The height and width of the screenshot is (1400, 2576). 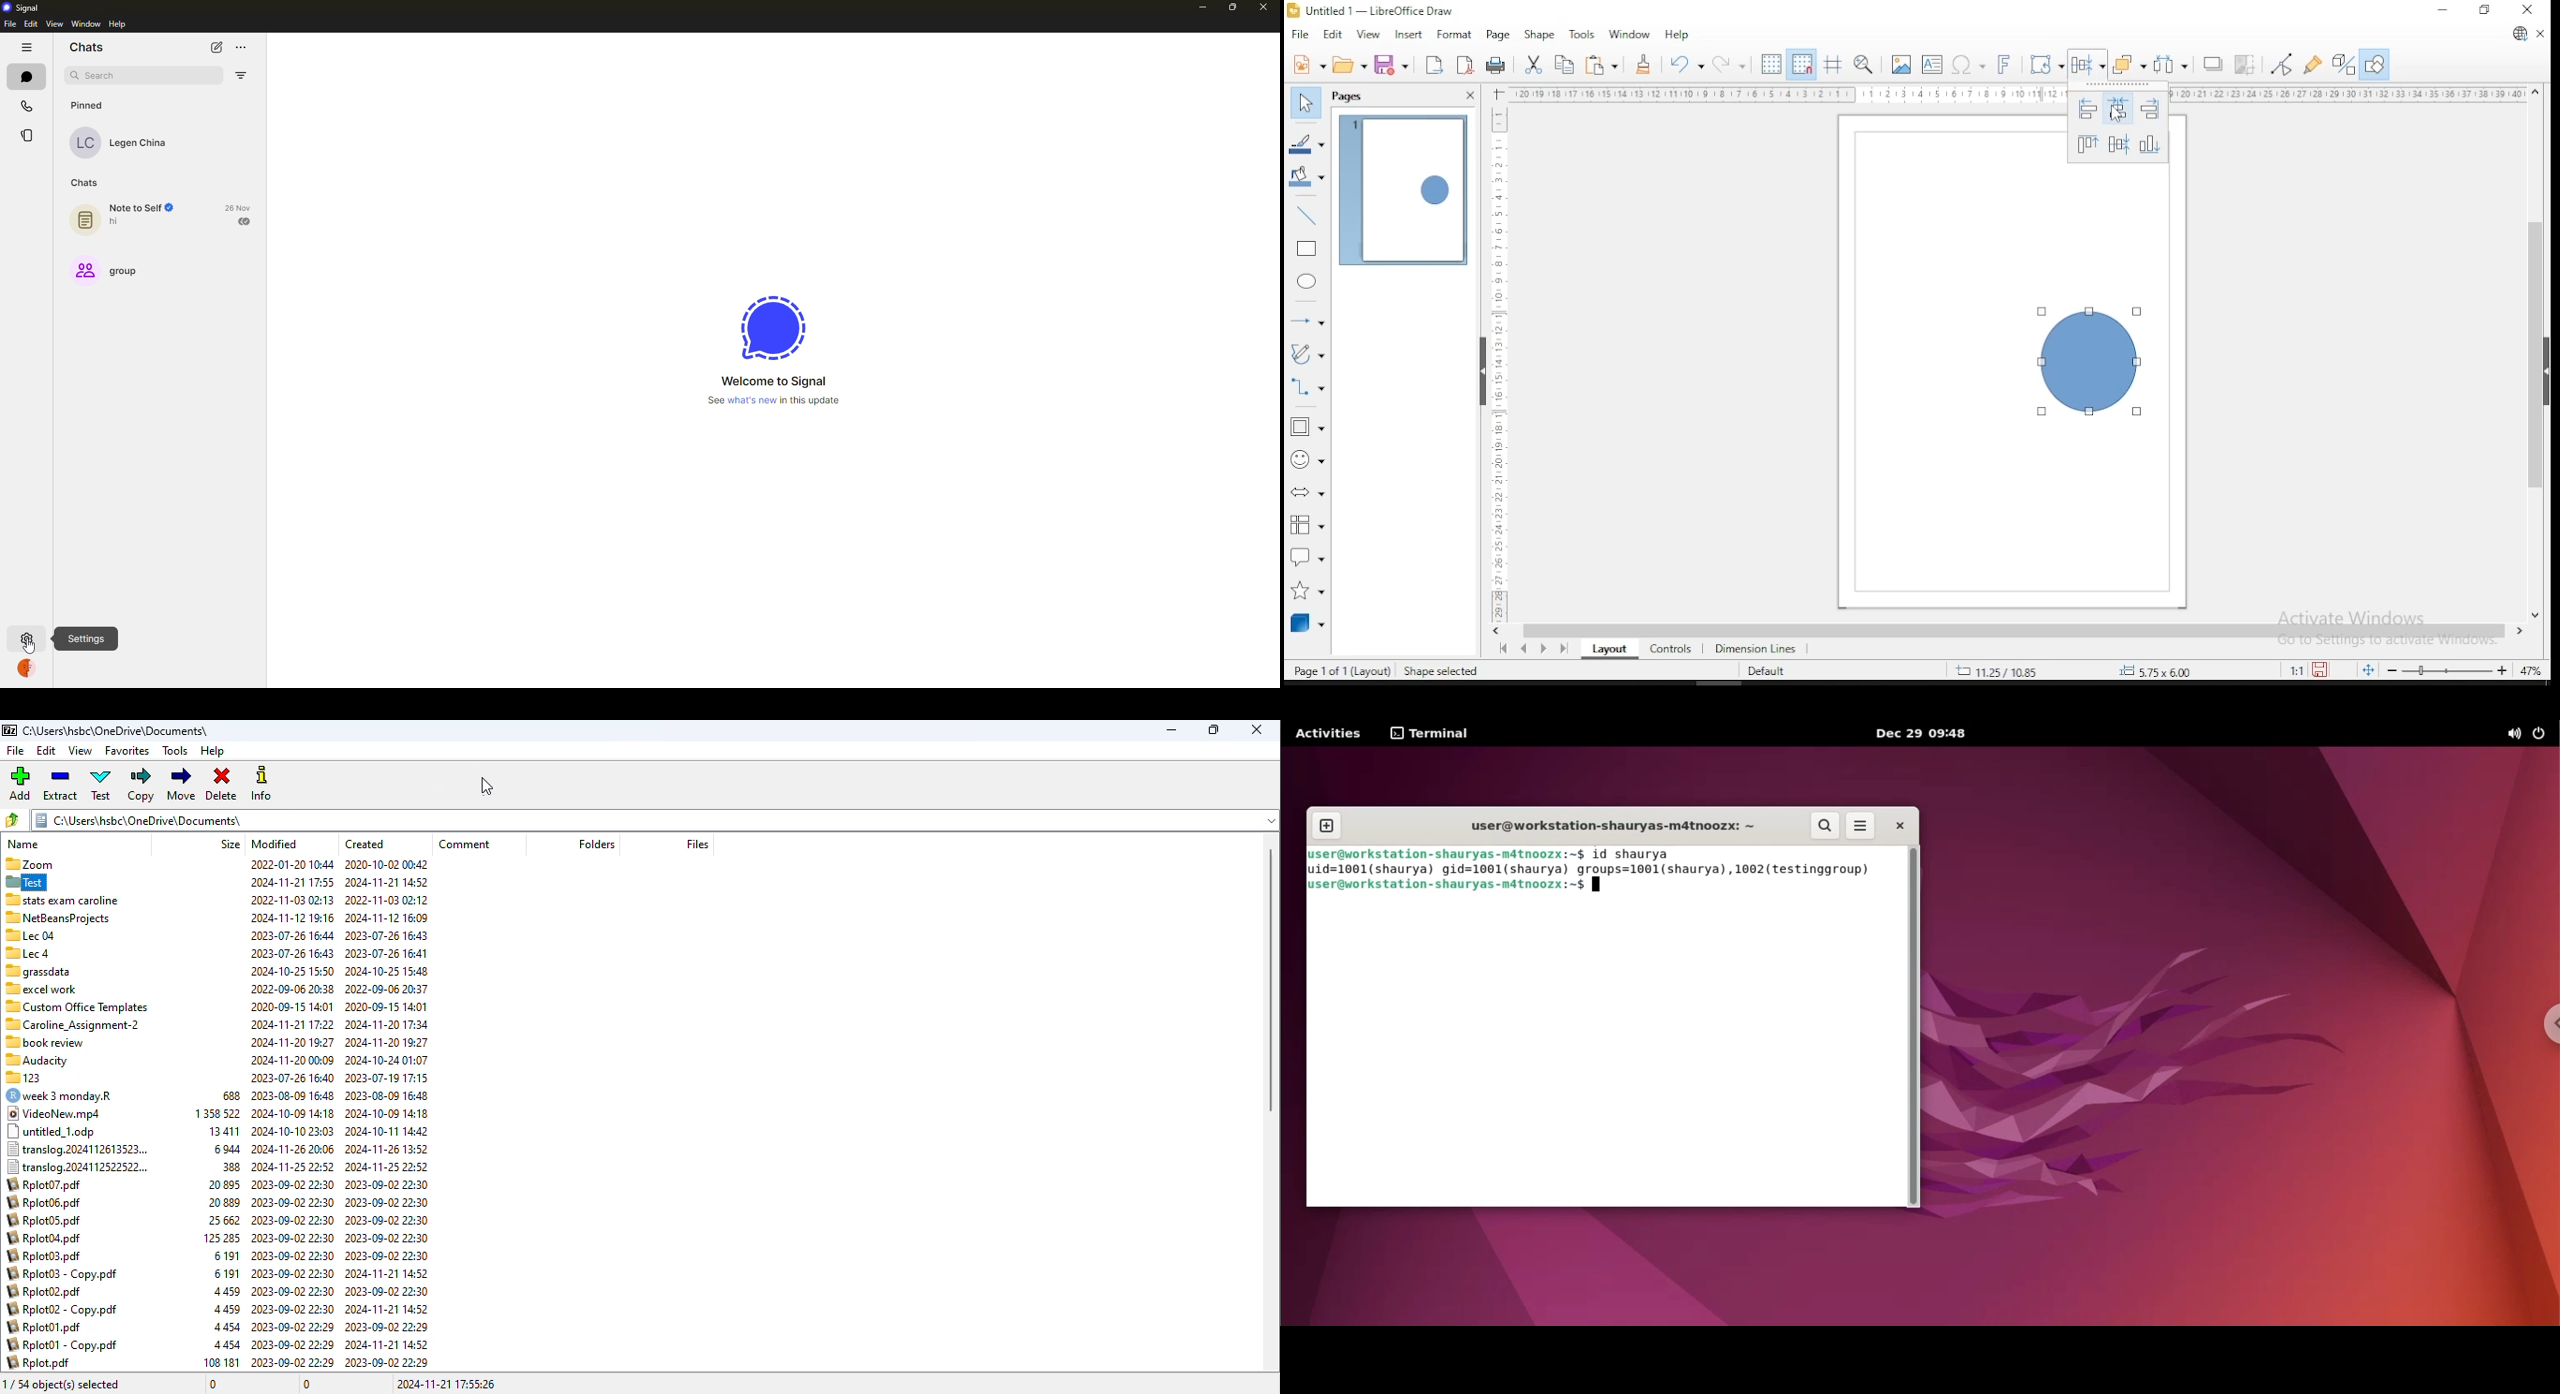 What do you see at coordinates (1582, 33) in the screenshot?
I see `tools` at bounding box center [1582, 33].